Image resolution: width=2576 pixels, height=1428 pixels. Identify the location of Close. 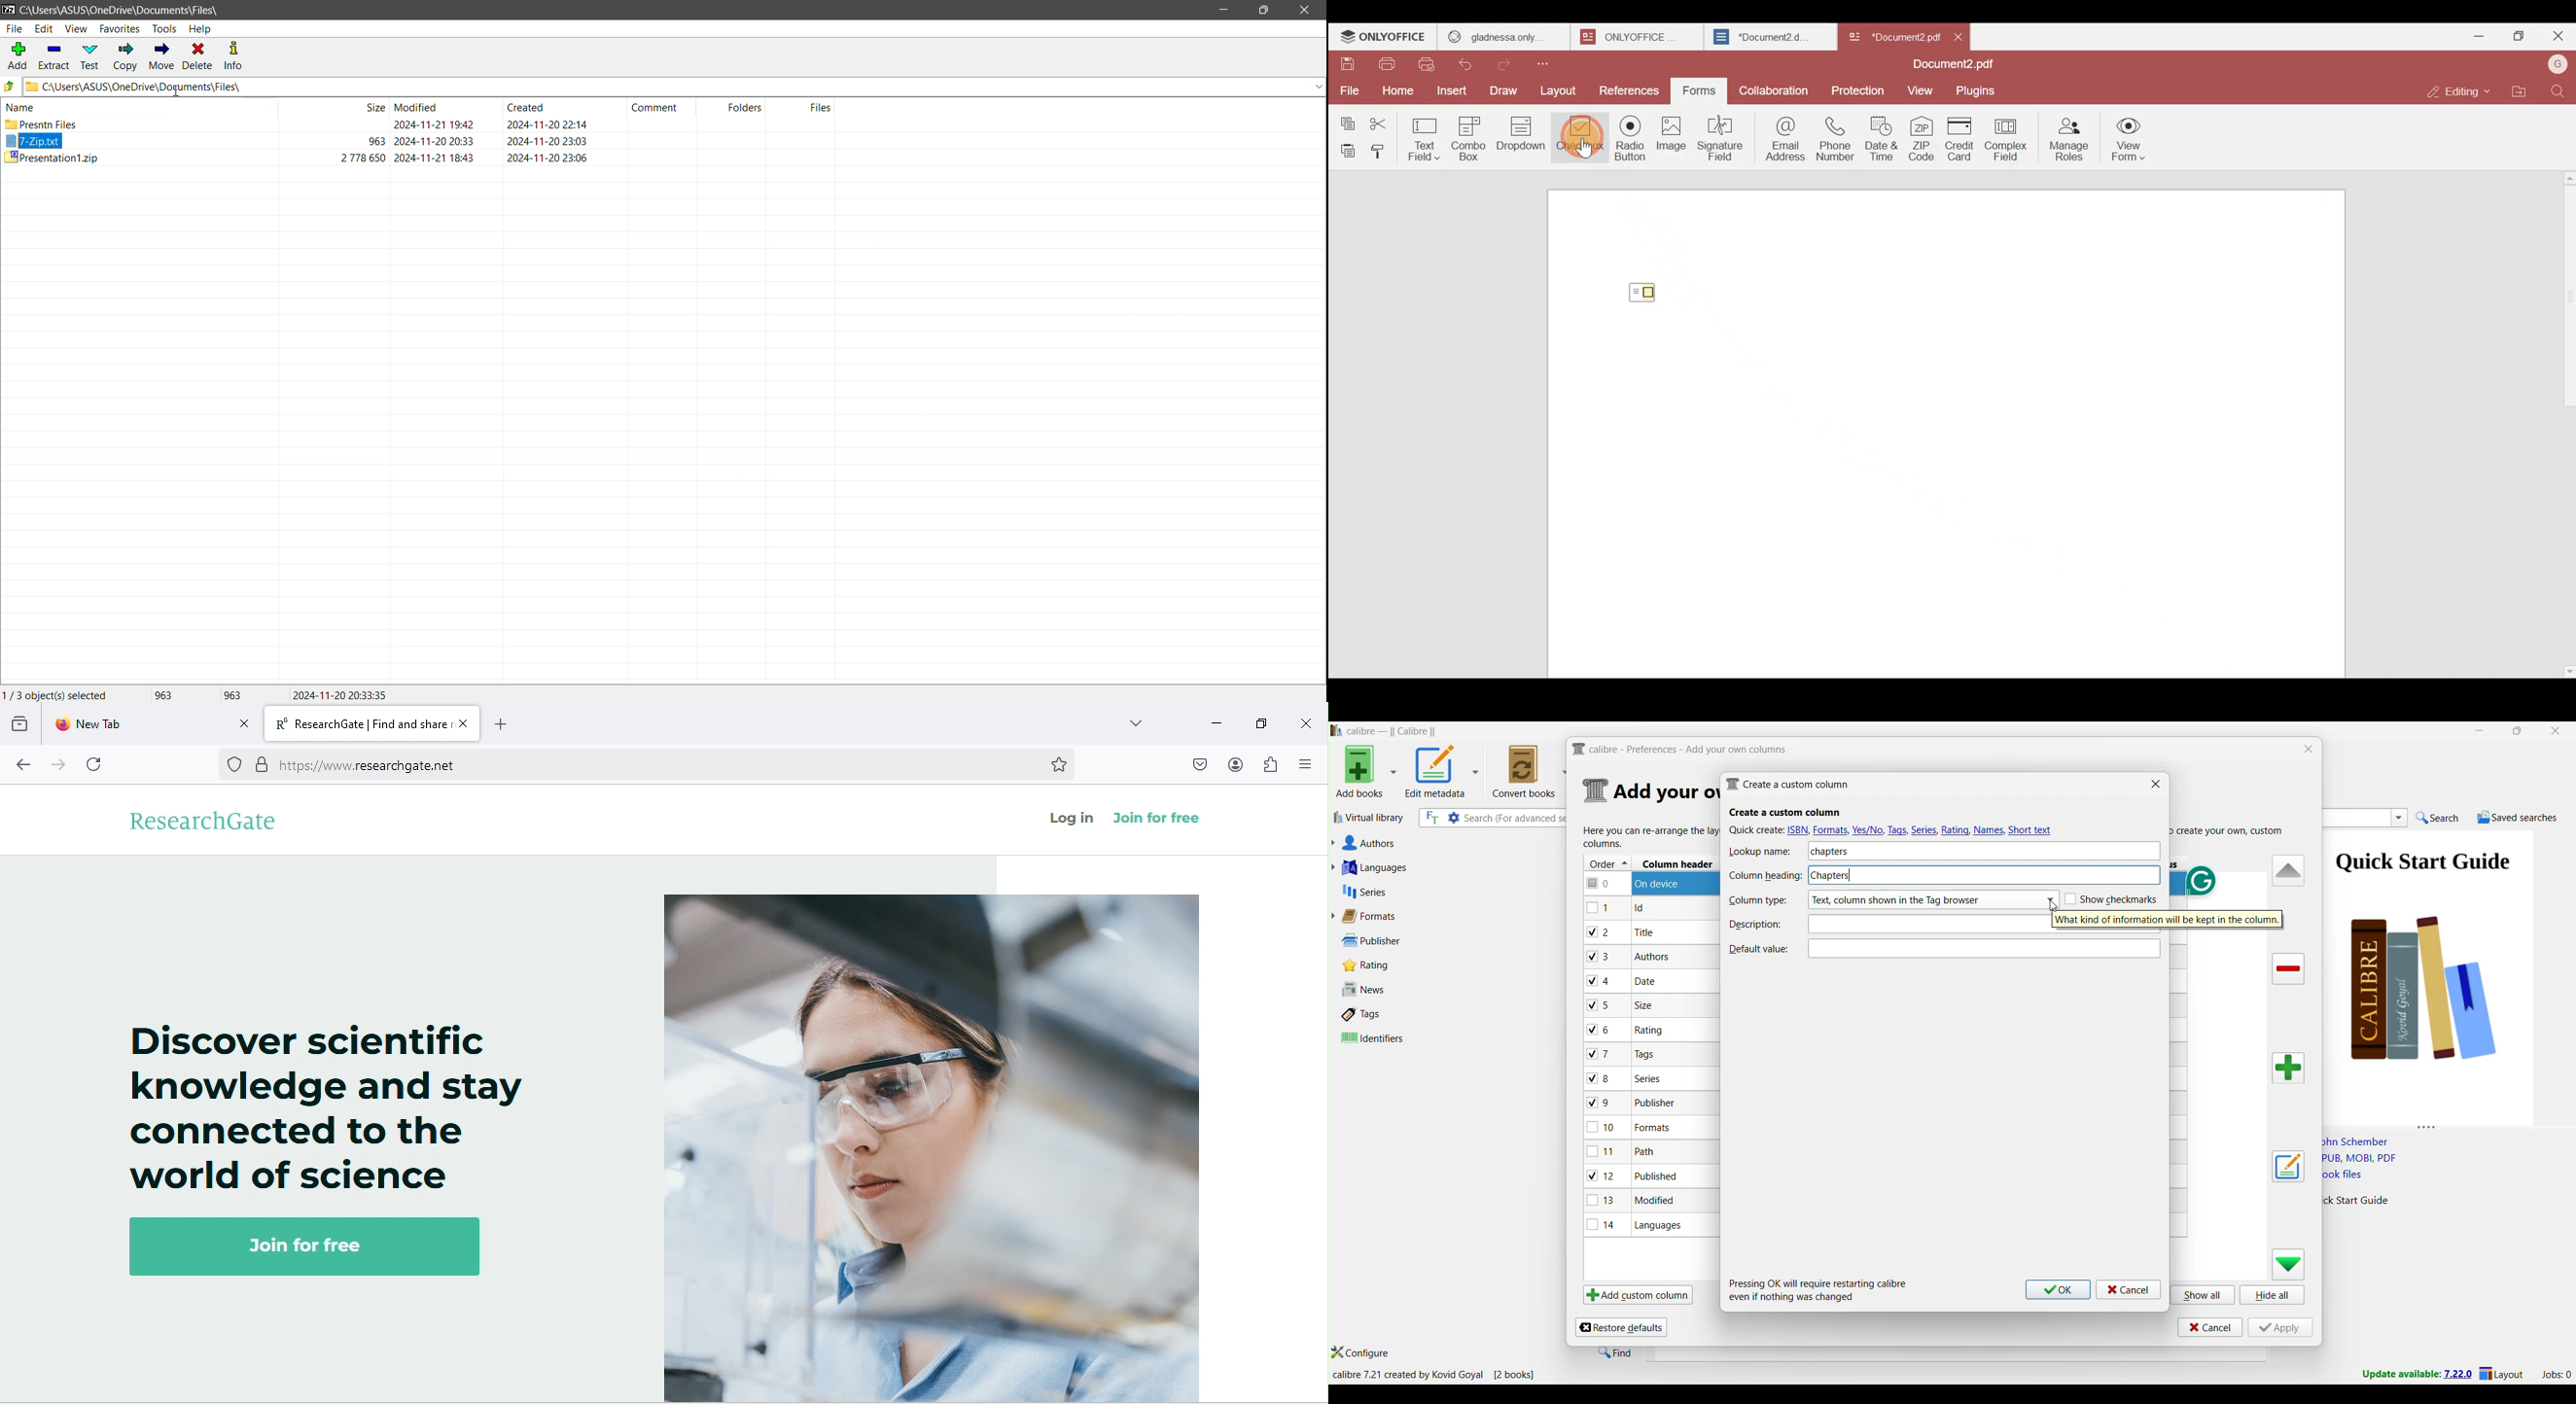
(1307, 10).